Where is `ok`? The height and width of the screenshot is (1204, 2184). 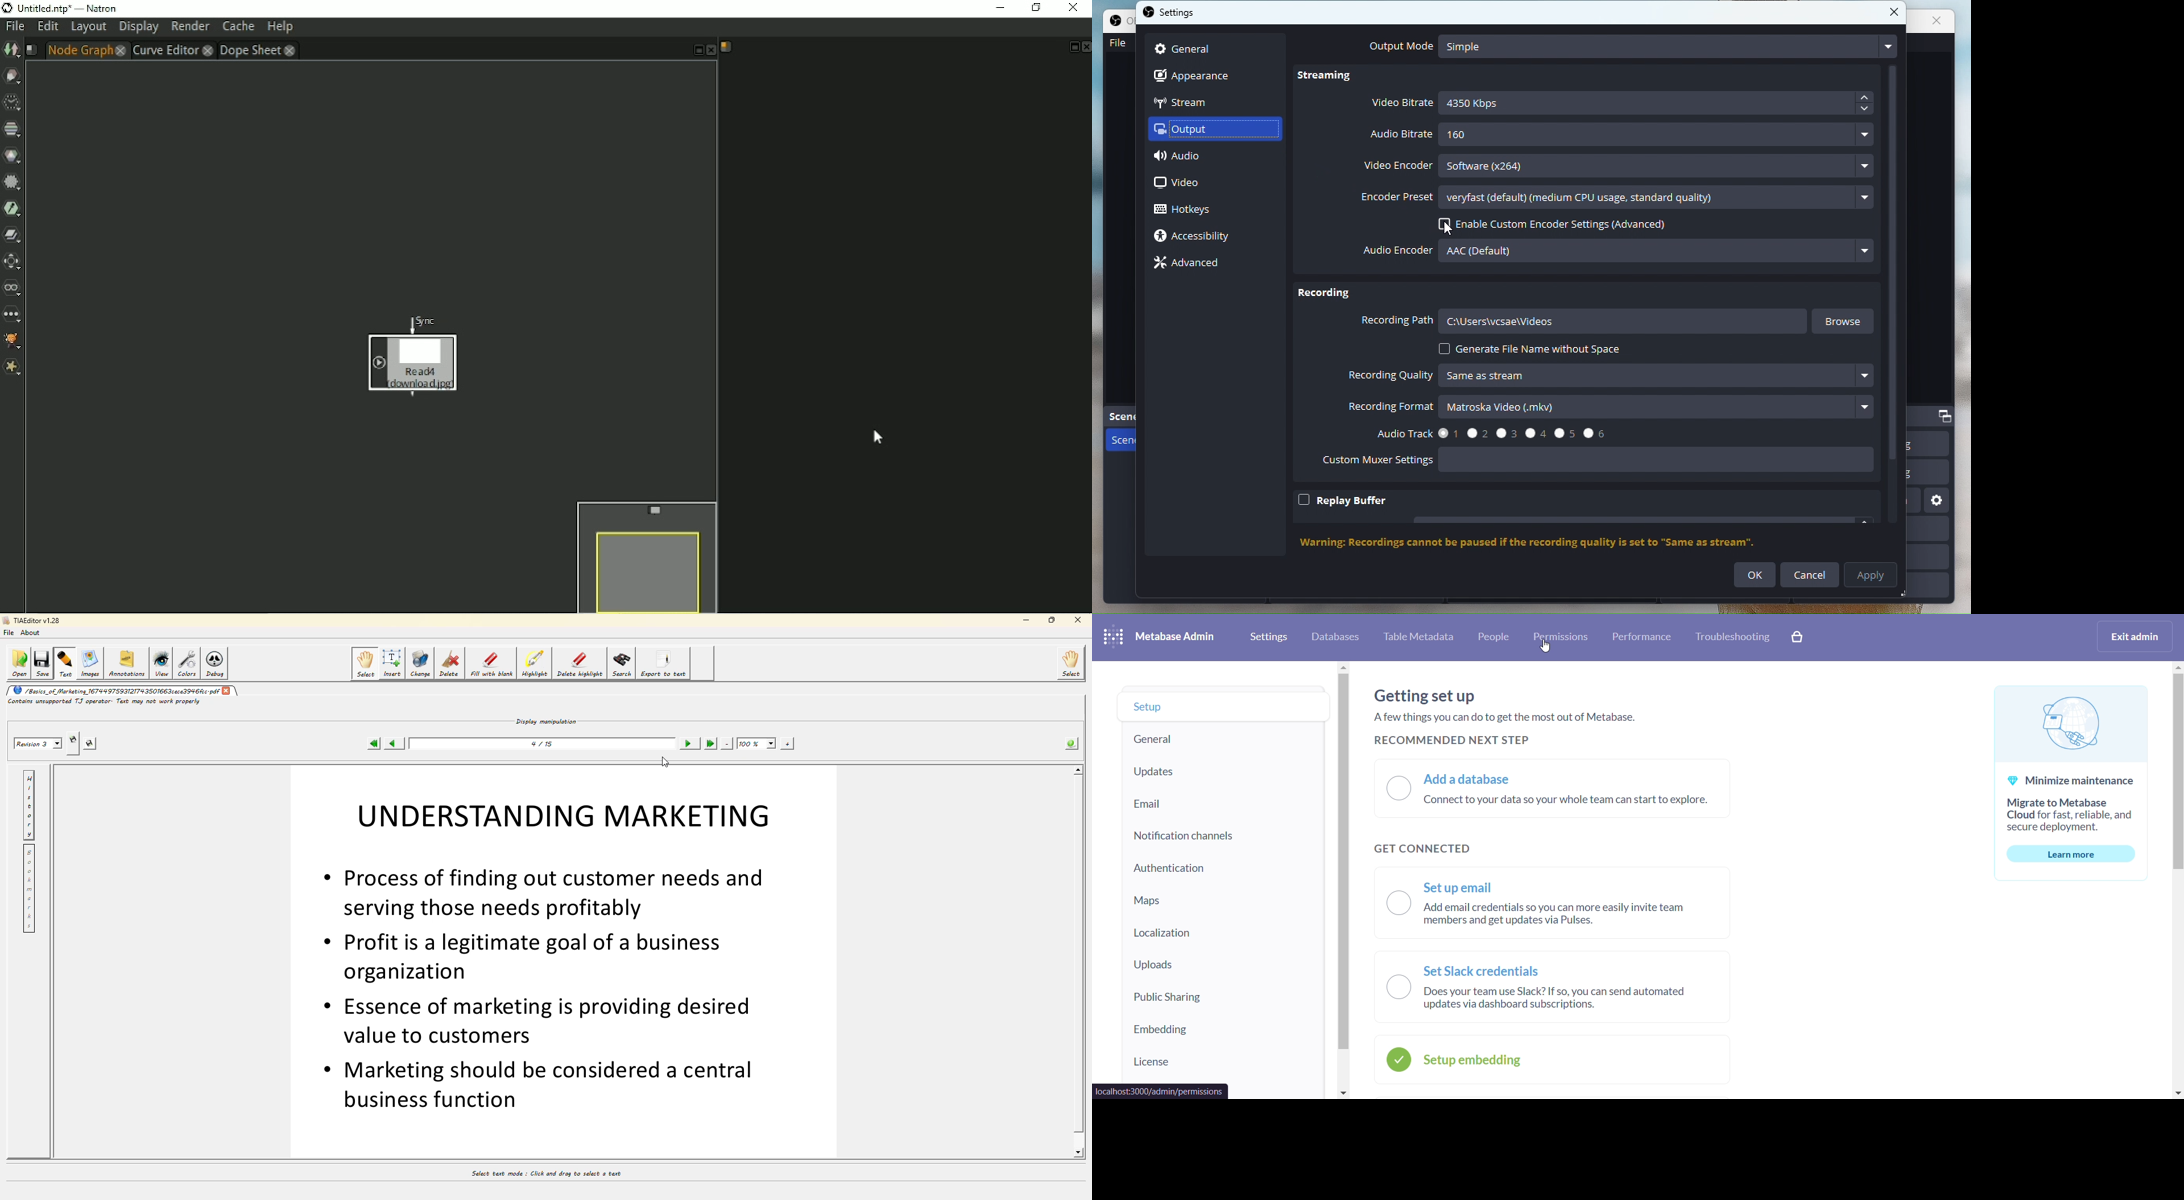
ok is located at coordinates (1755, 576).